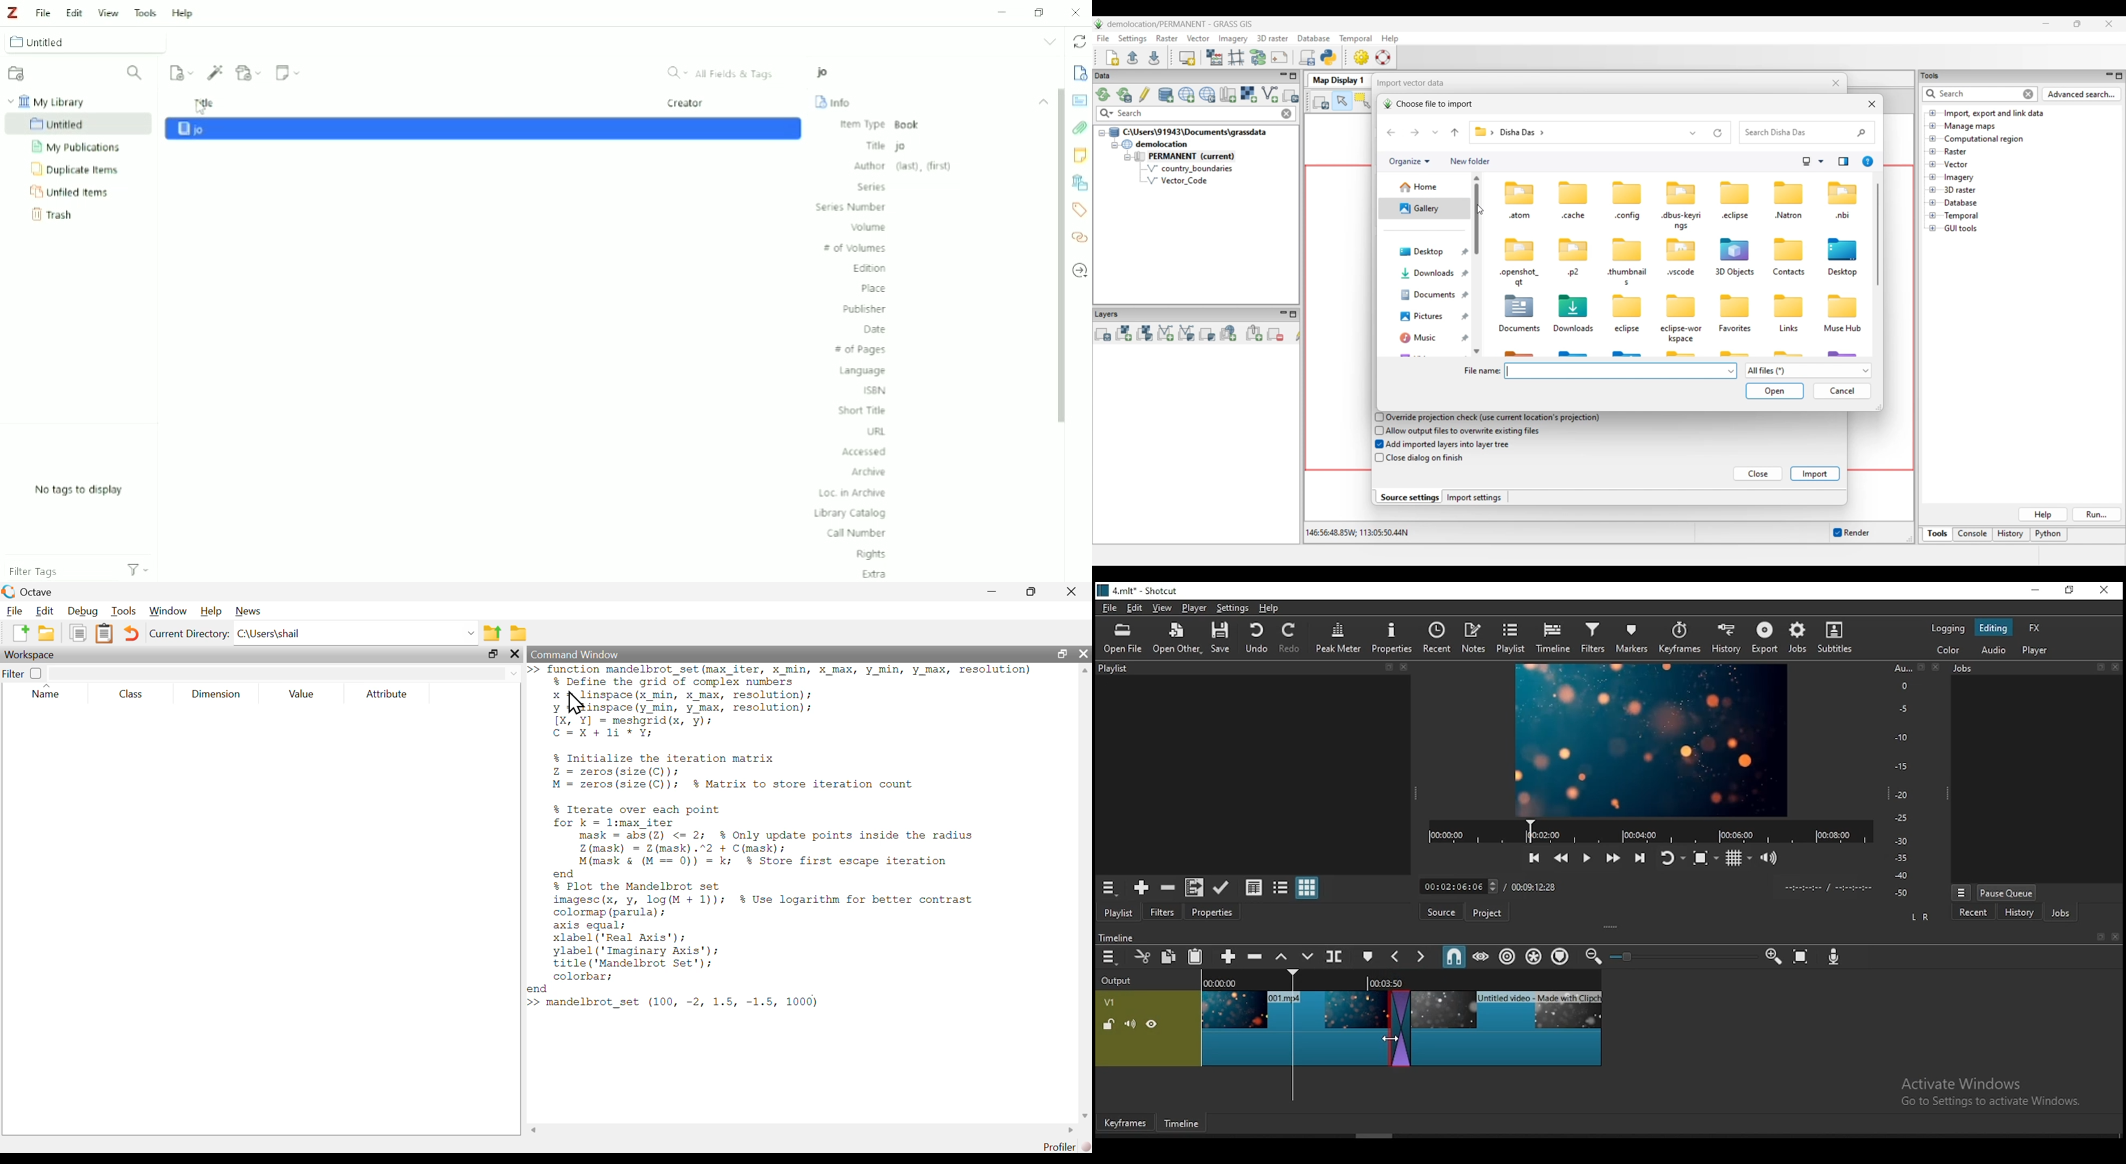 Image resolution: width=2128 pixels, height=1176 pixels. Describe the element at coordinates (2035, 628) in the screenshot. I see `fx` at that location.